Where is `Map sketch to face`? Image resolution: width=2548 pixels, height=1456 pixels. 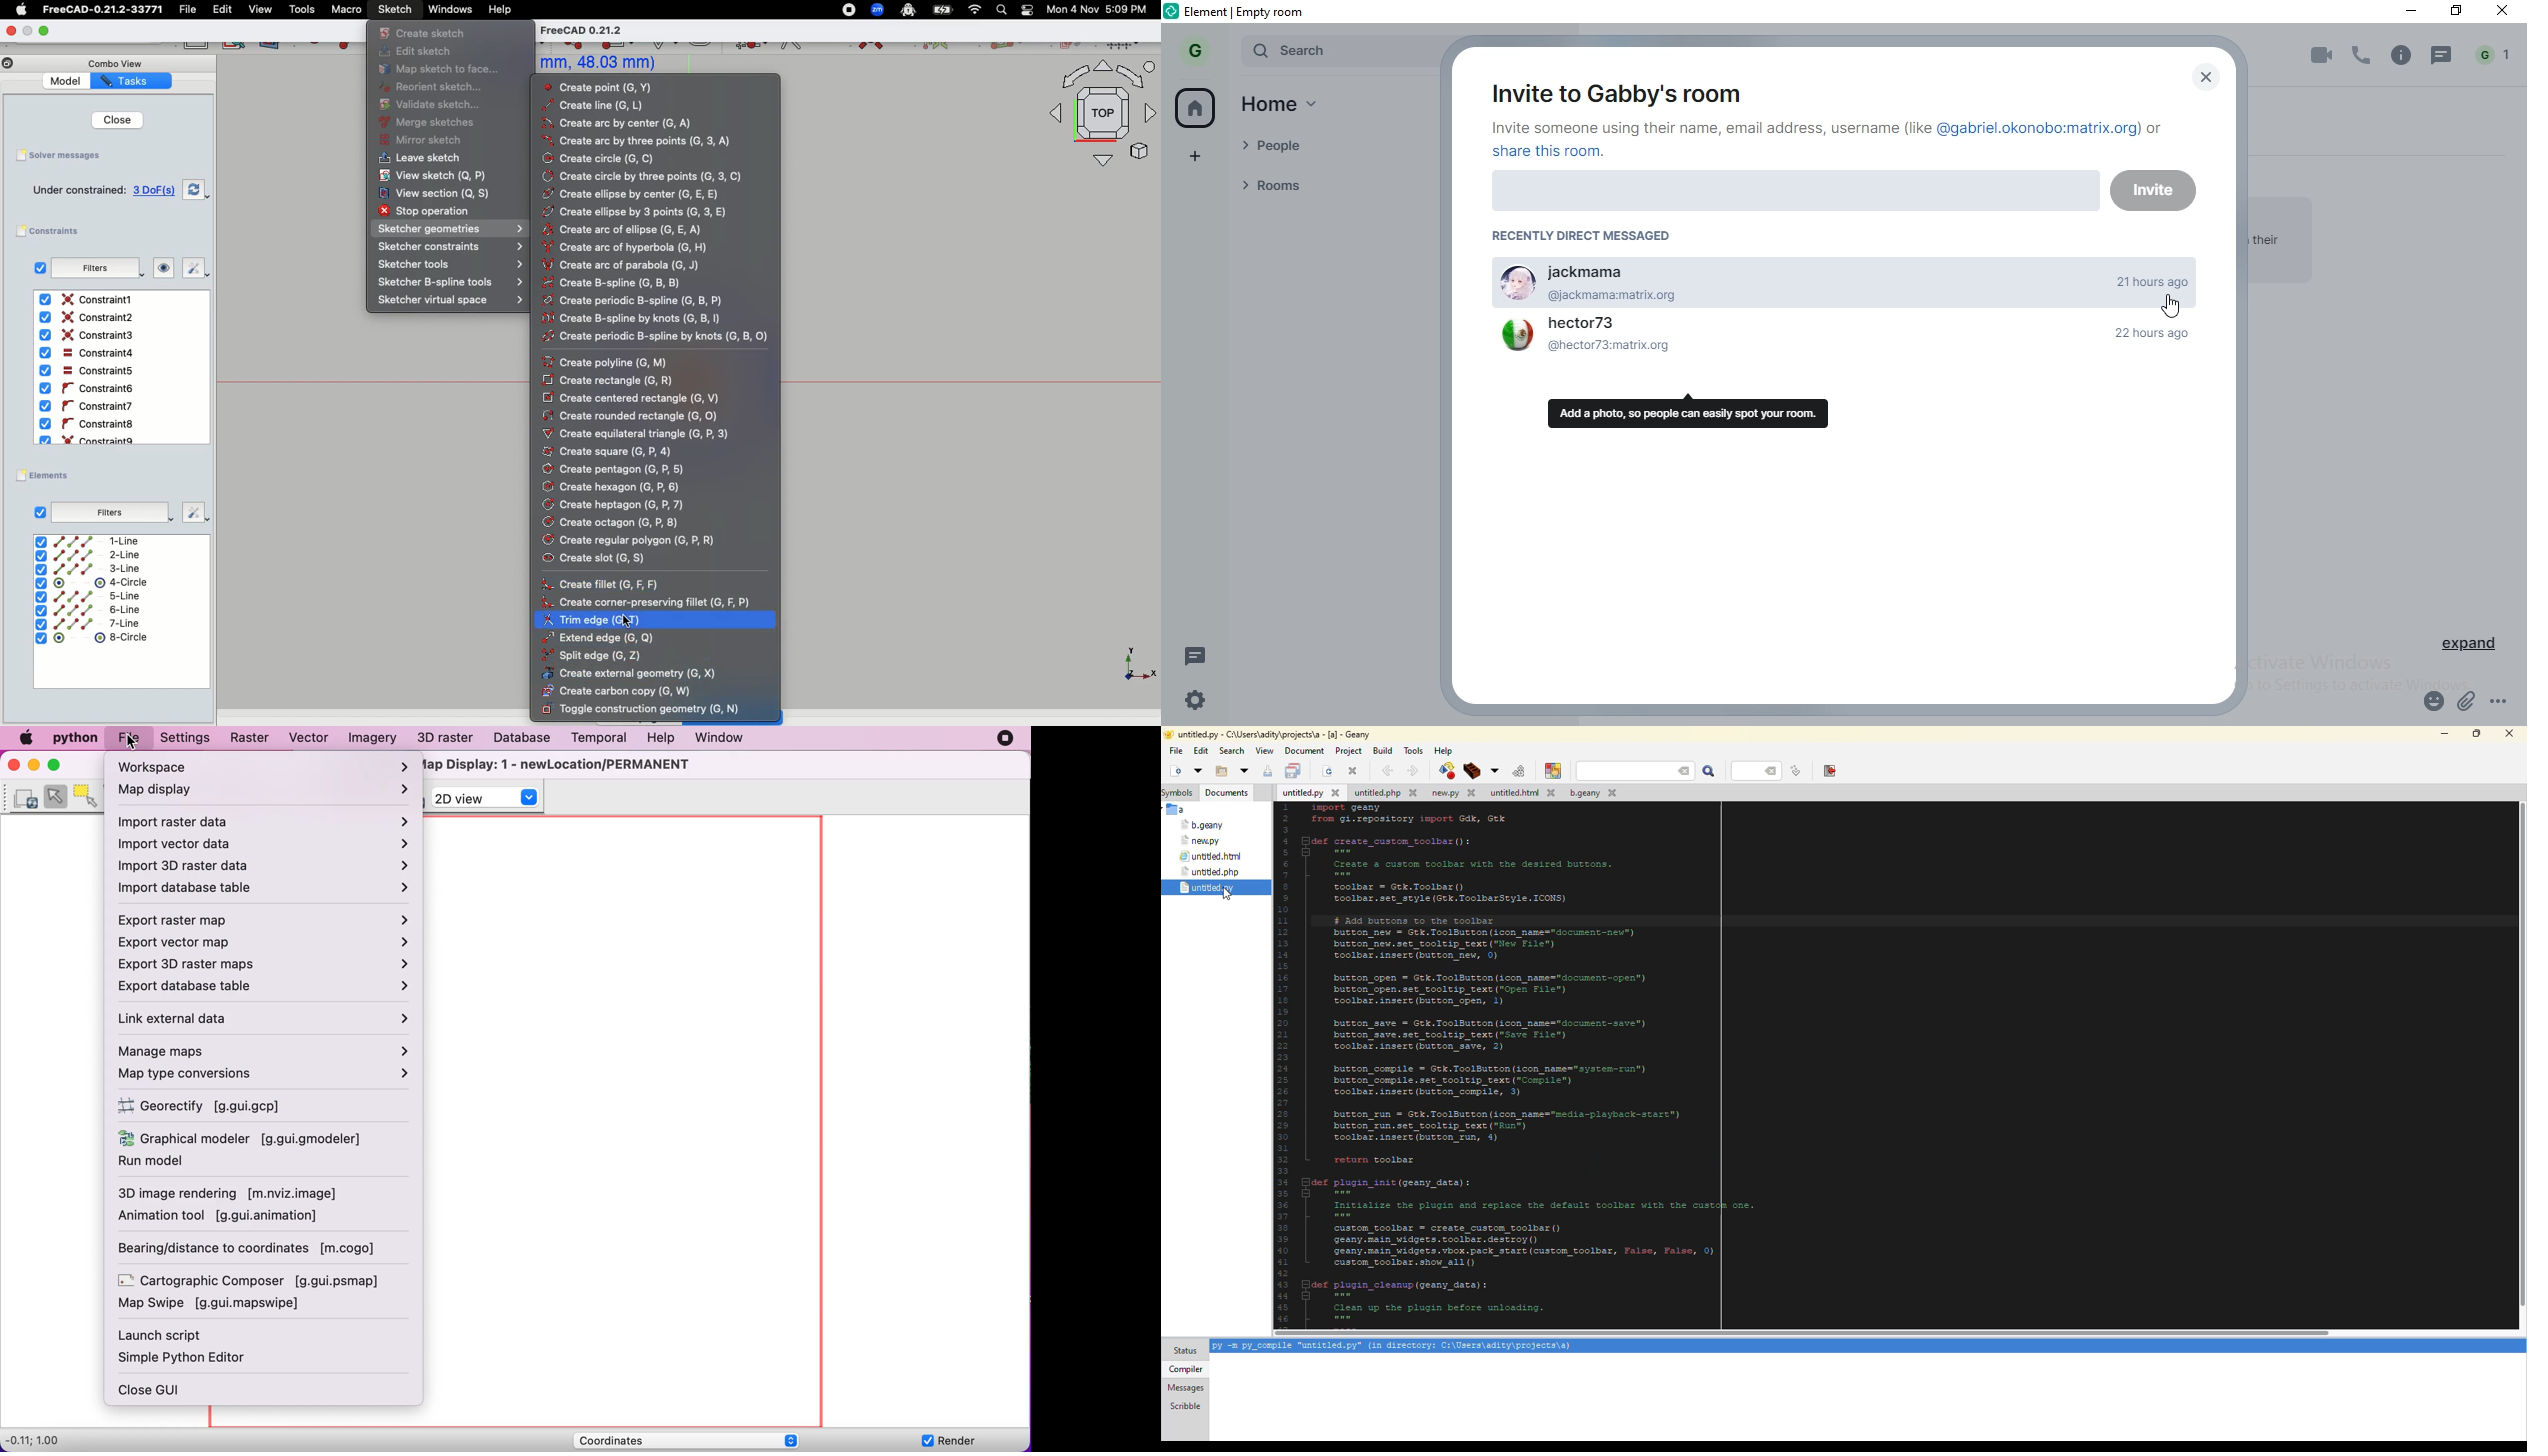 Map sketch to face is located at coordinates (437, 69).